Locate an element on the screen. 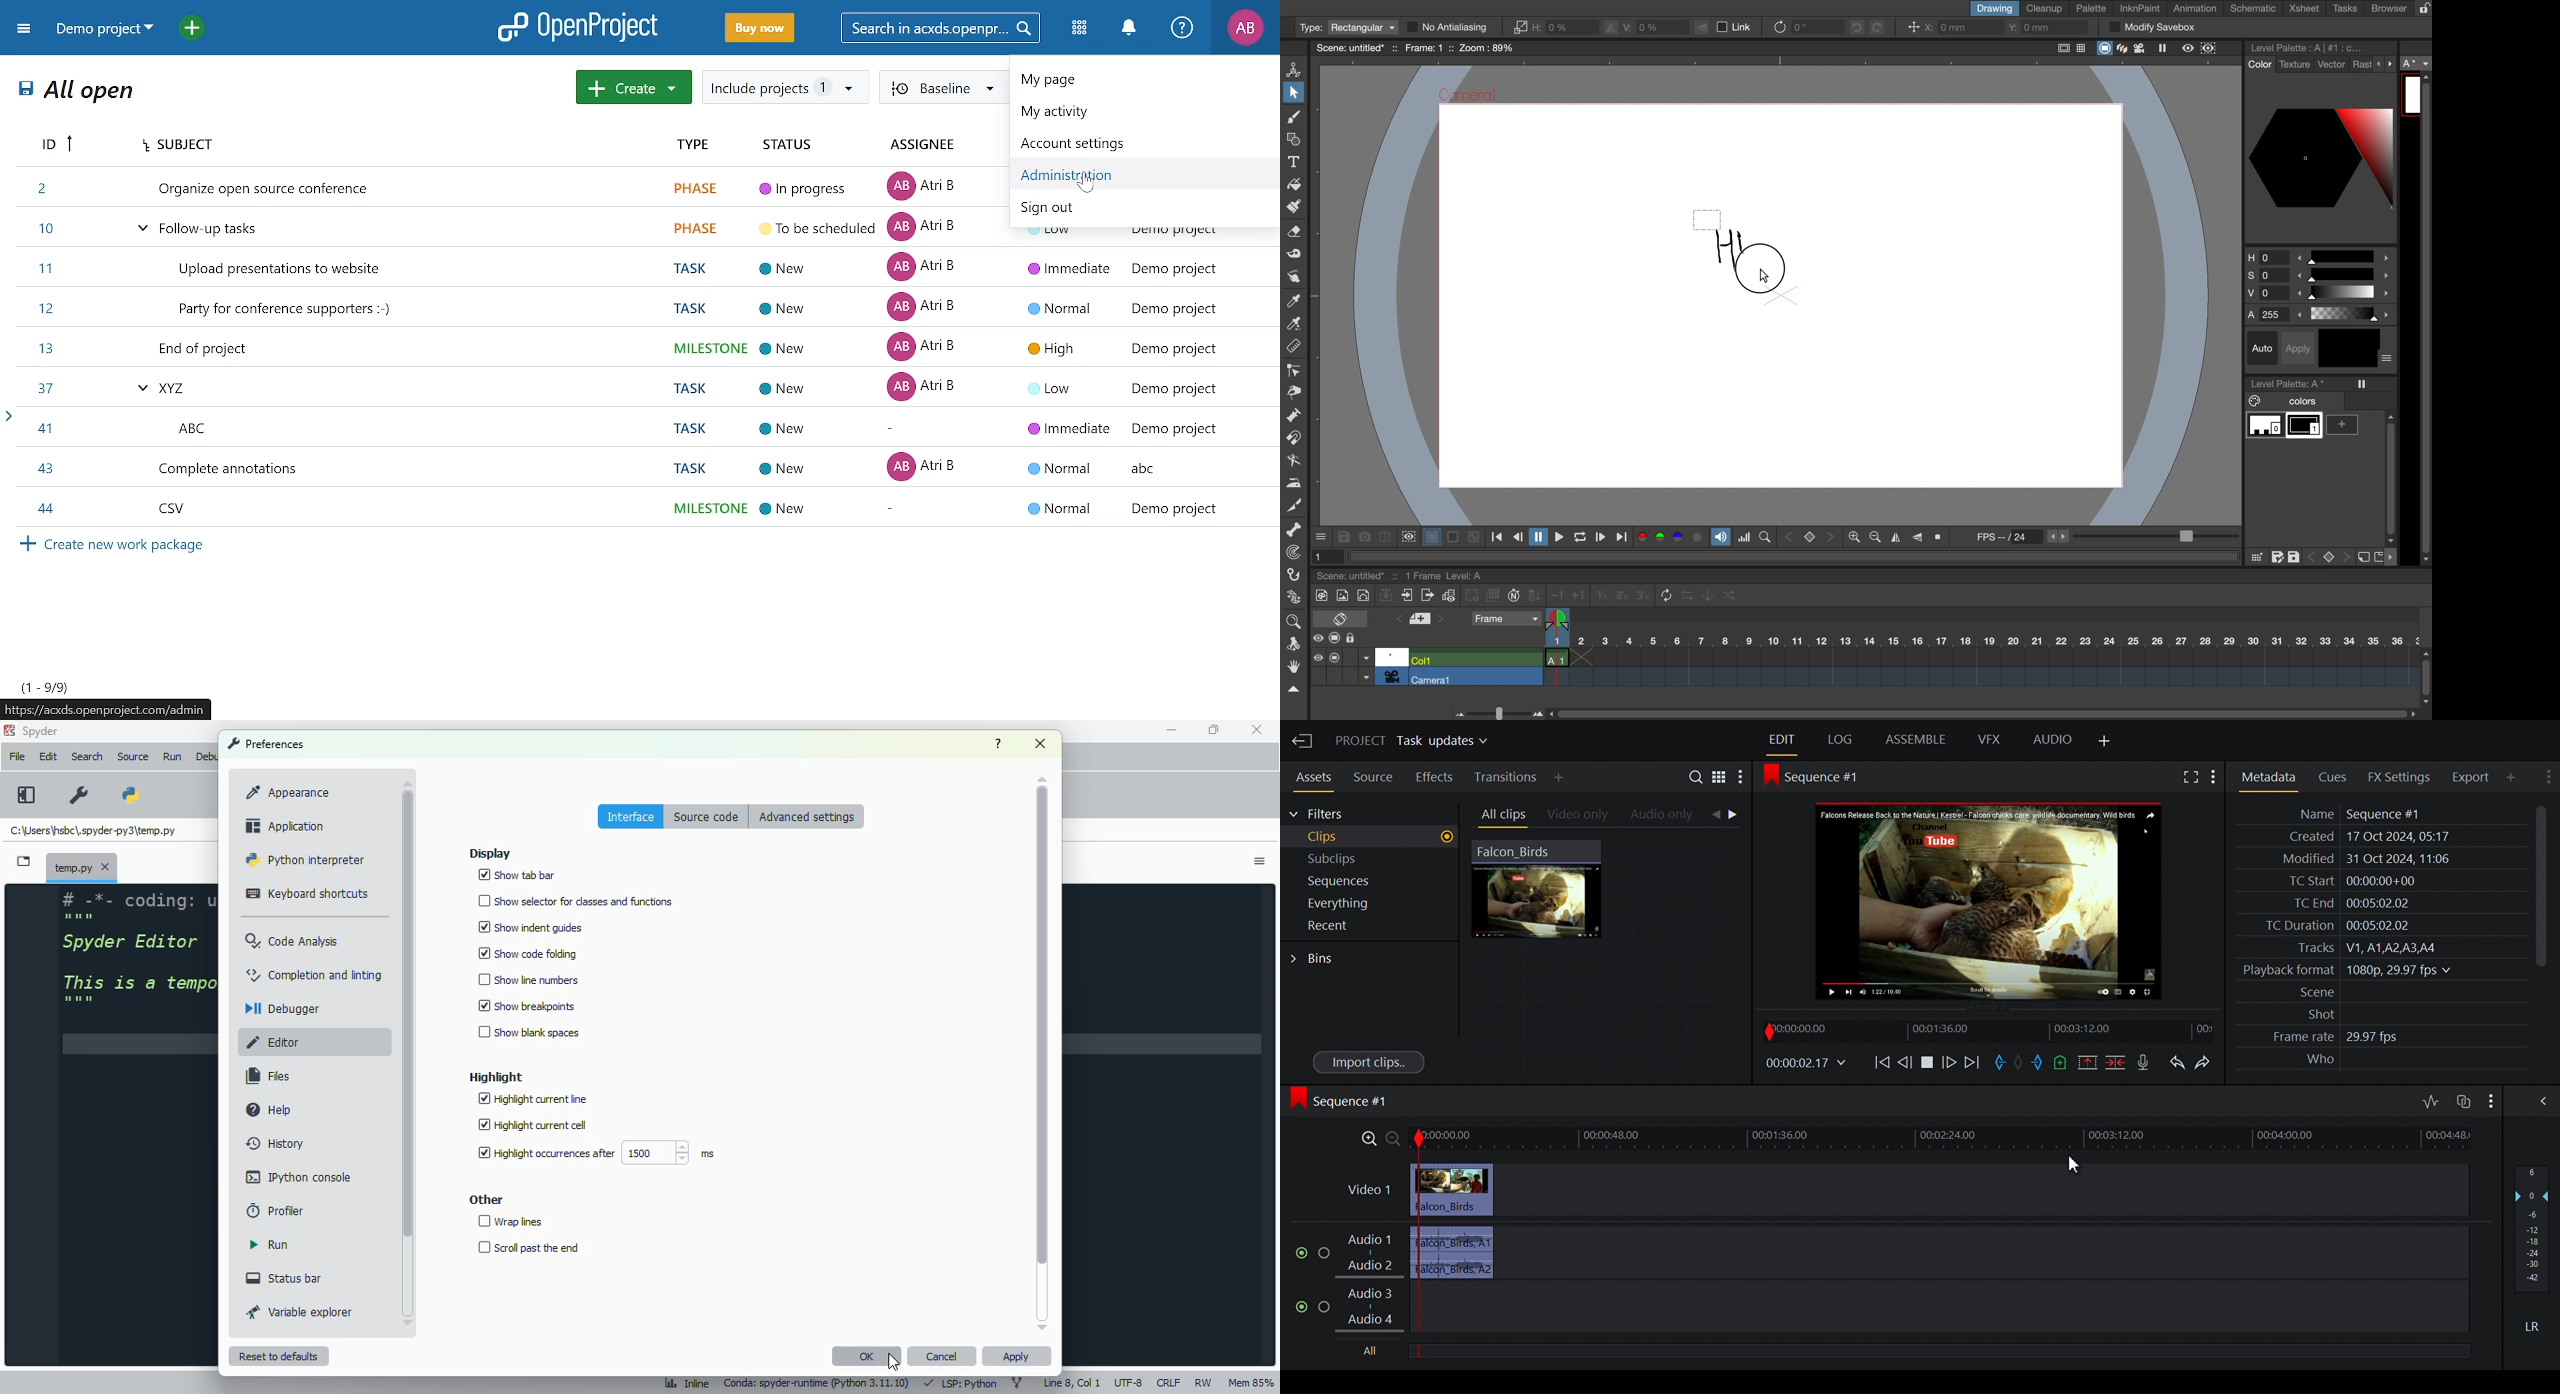  close is located at coordinates (1258, 729).